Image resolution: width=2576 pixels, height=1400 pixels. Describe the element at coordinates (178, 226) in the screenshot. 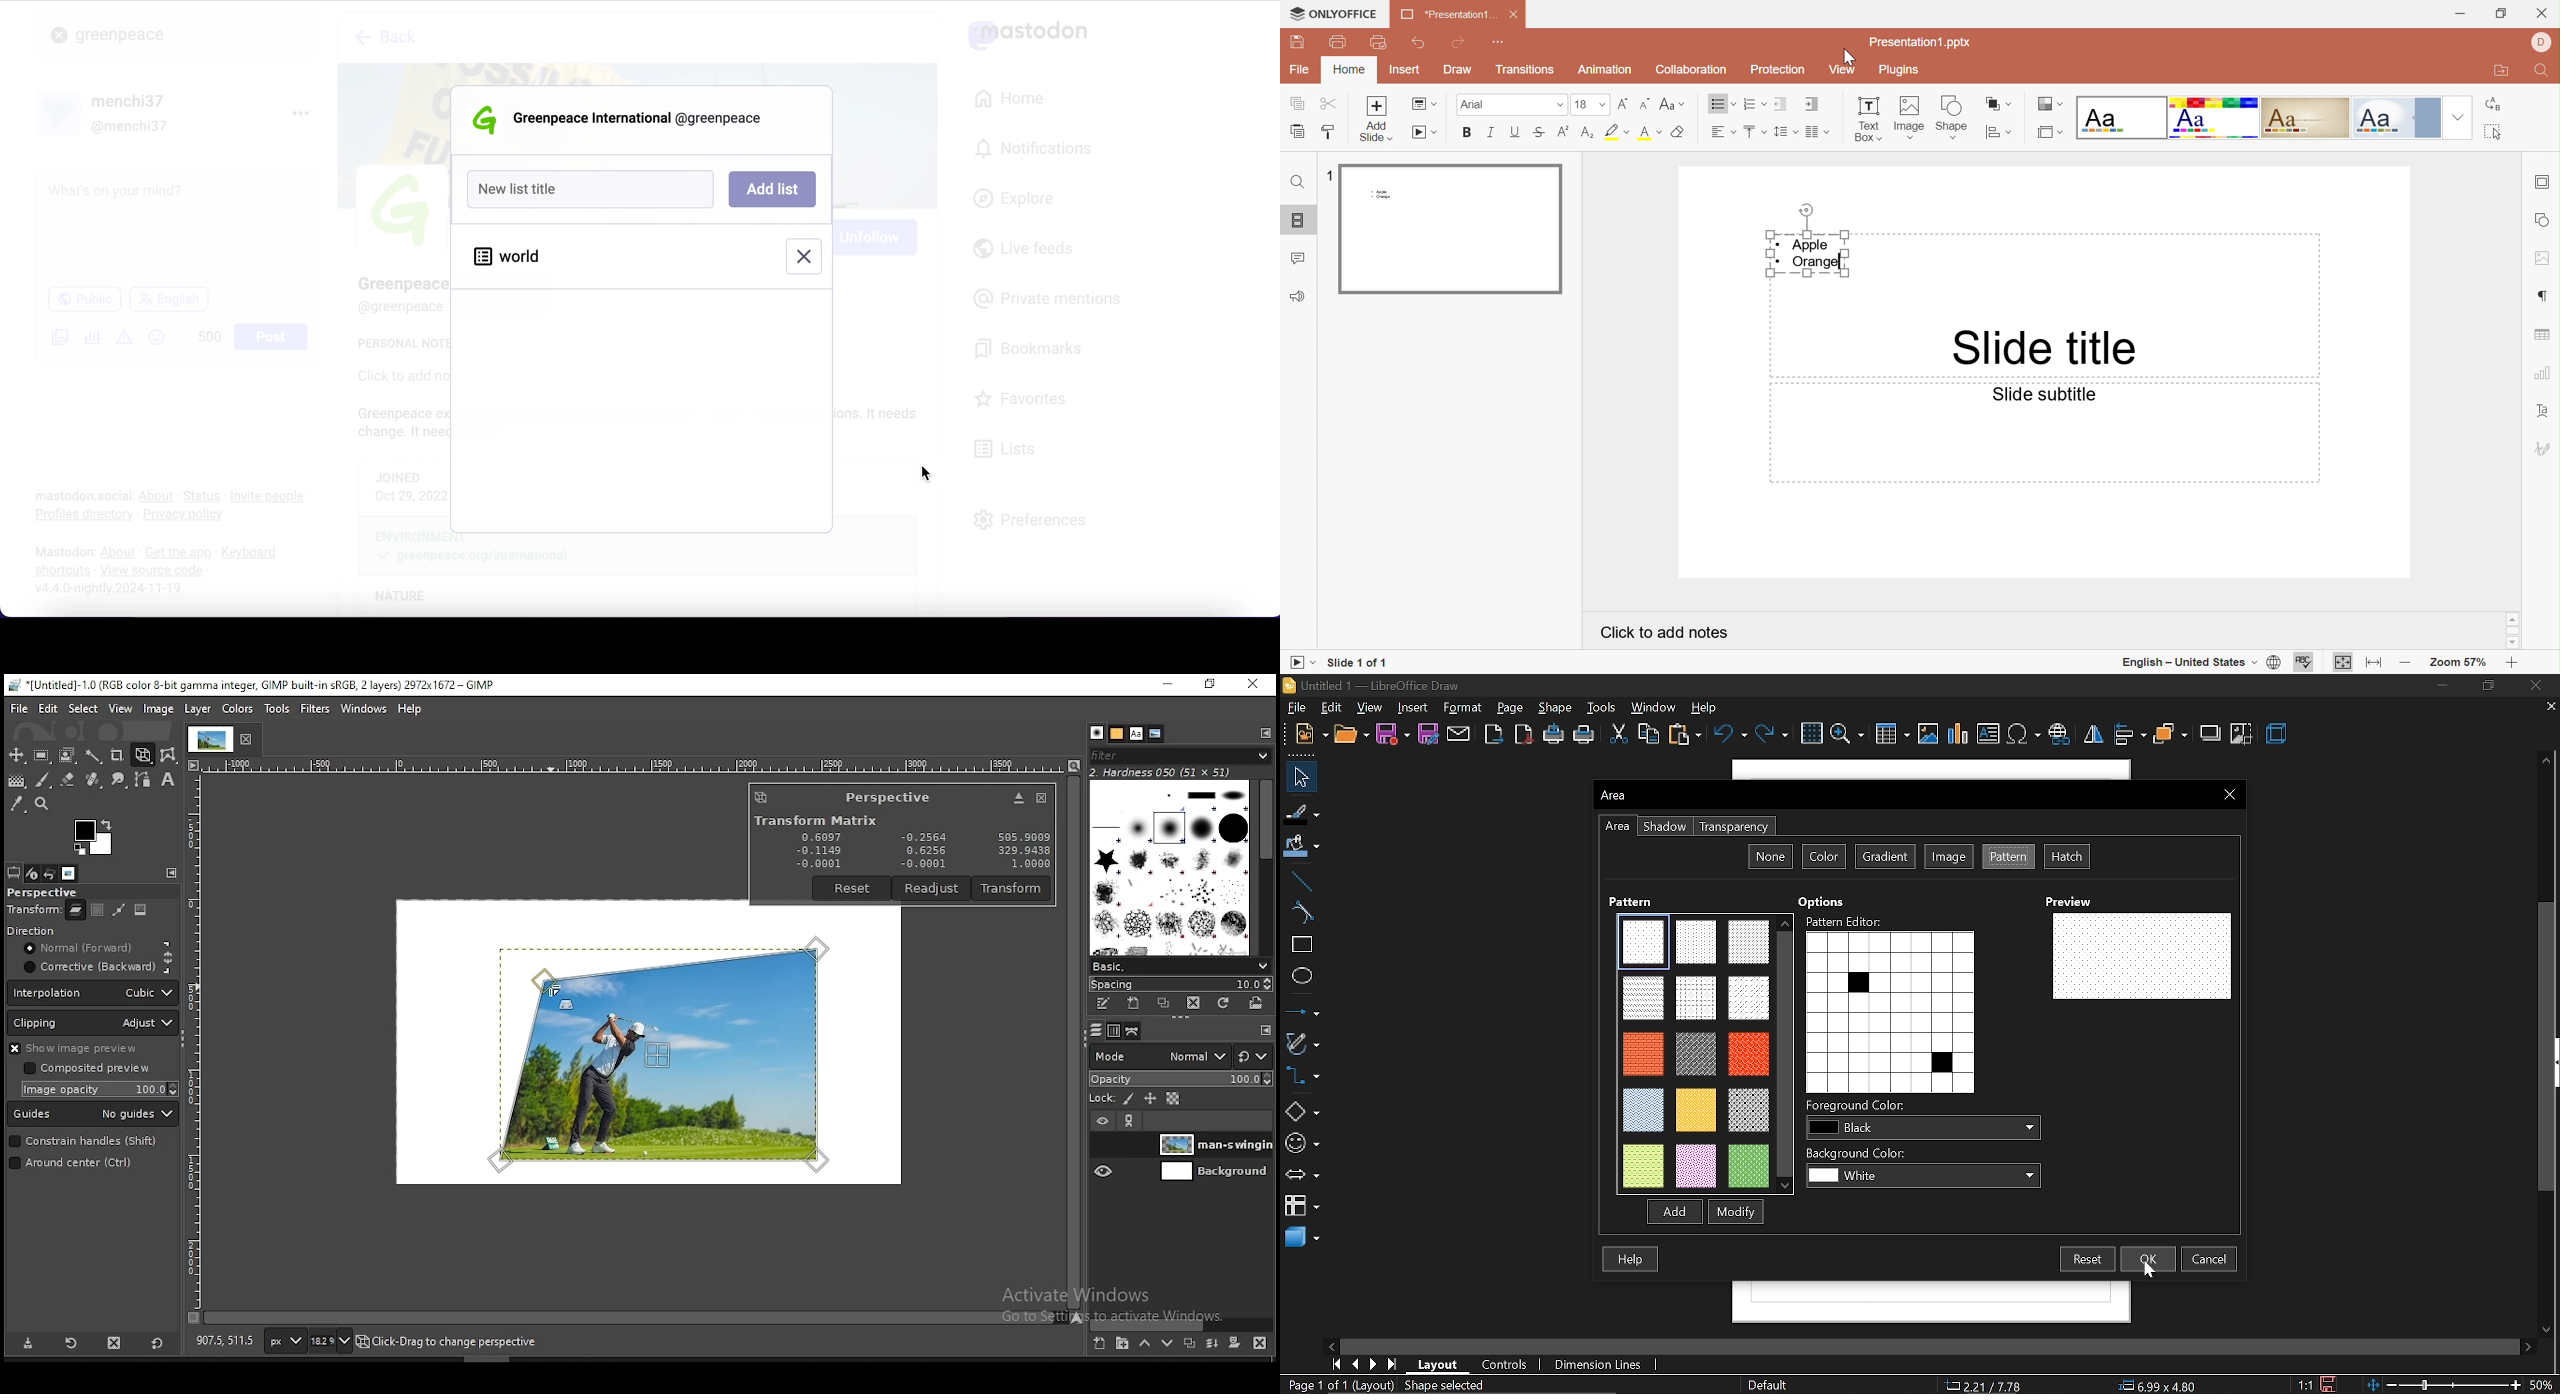

I see `post what's n your mind` at that location.